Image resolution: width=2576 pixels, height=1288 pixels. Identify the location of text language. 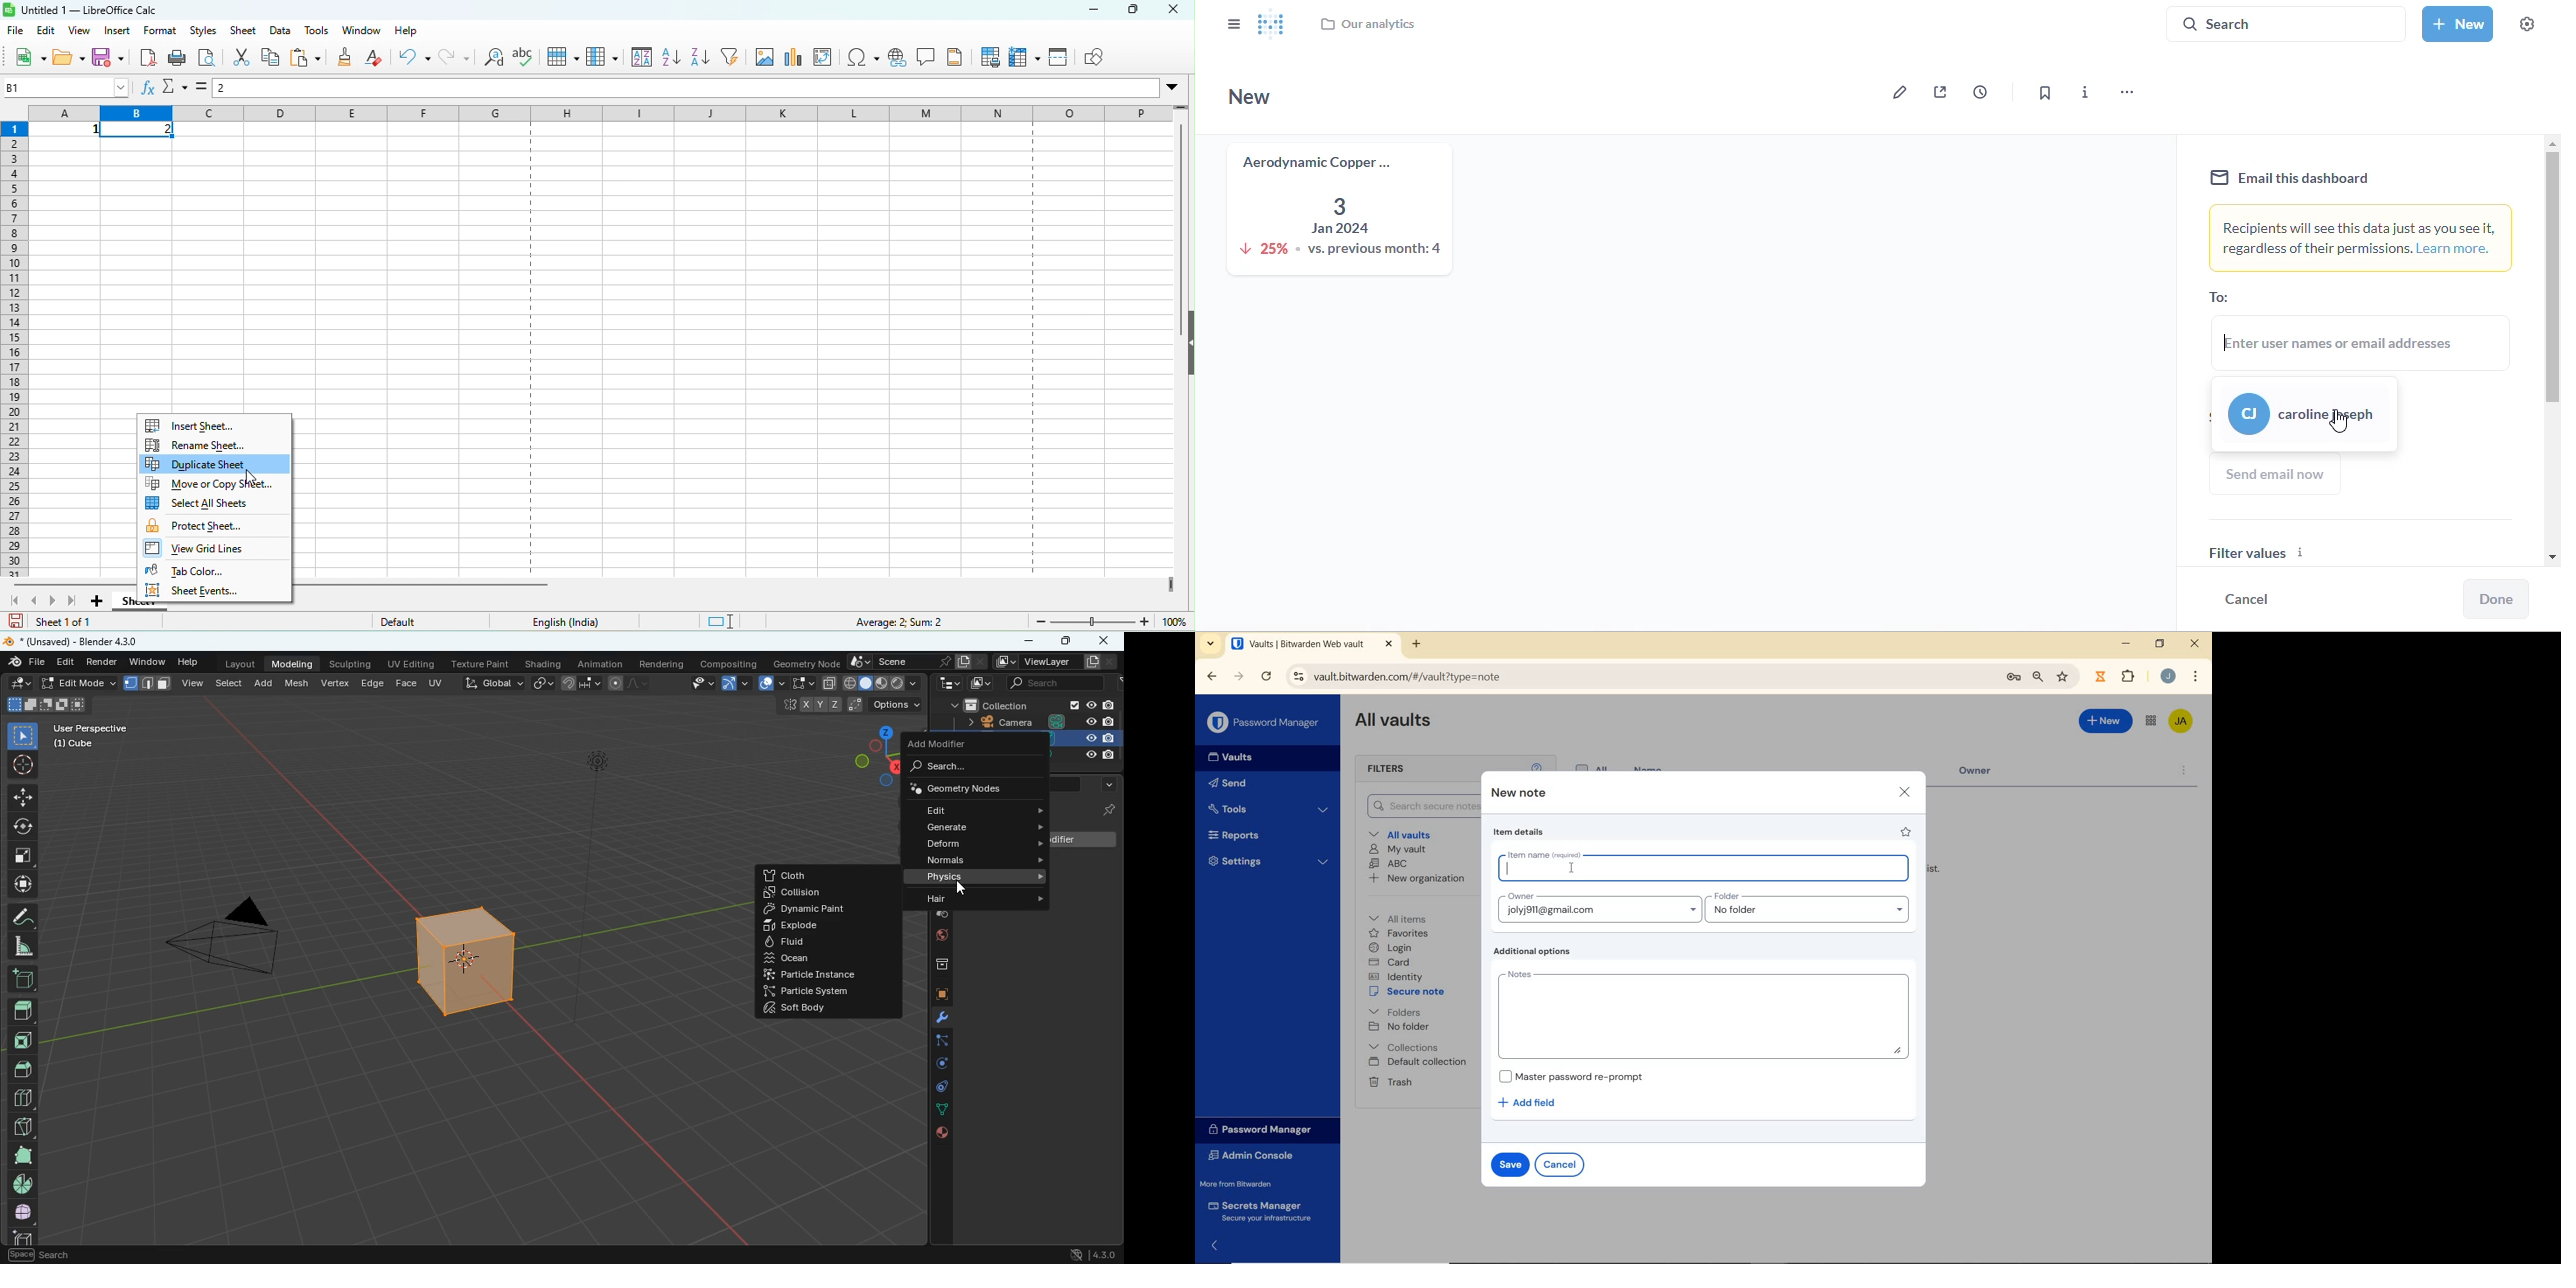
(594, 622).